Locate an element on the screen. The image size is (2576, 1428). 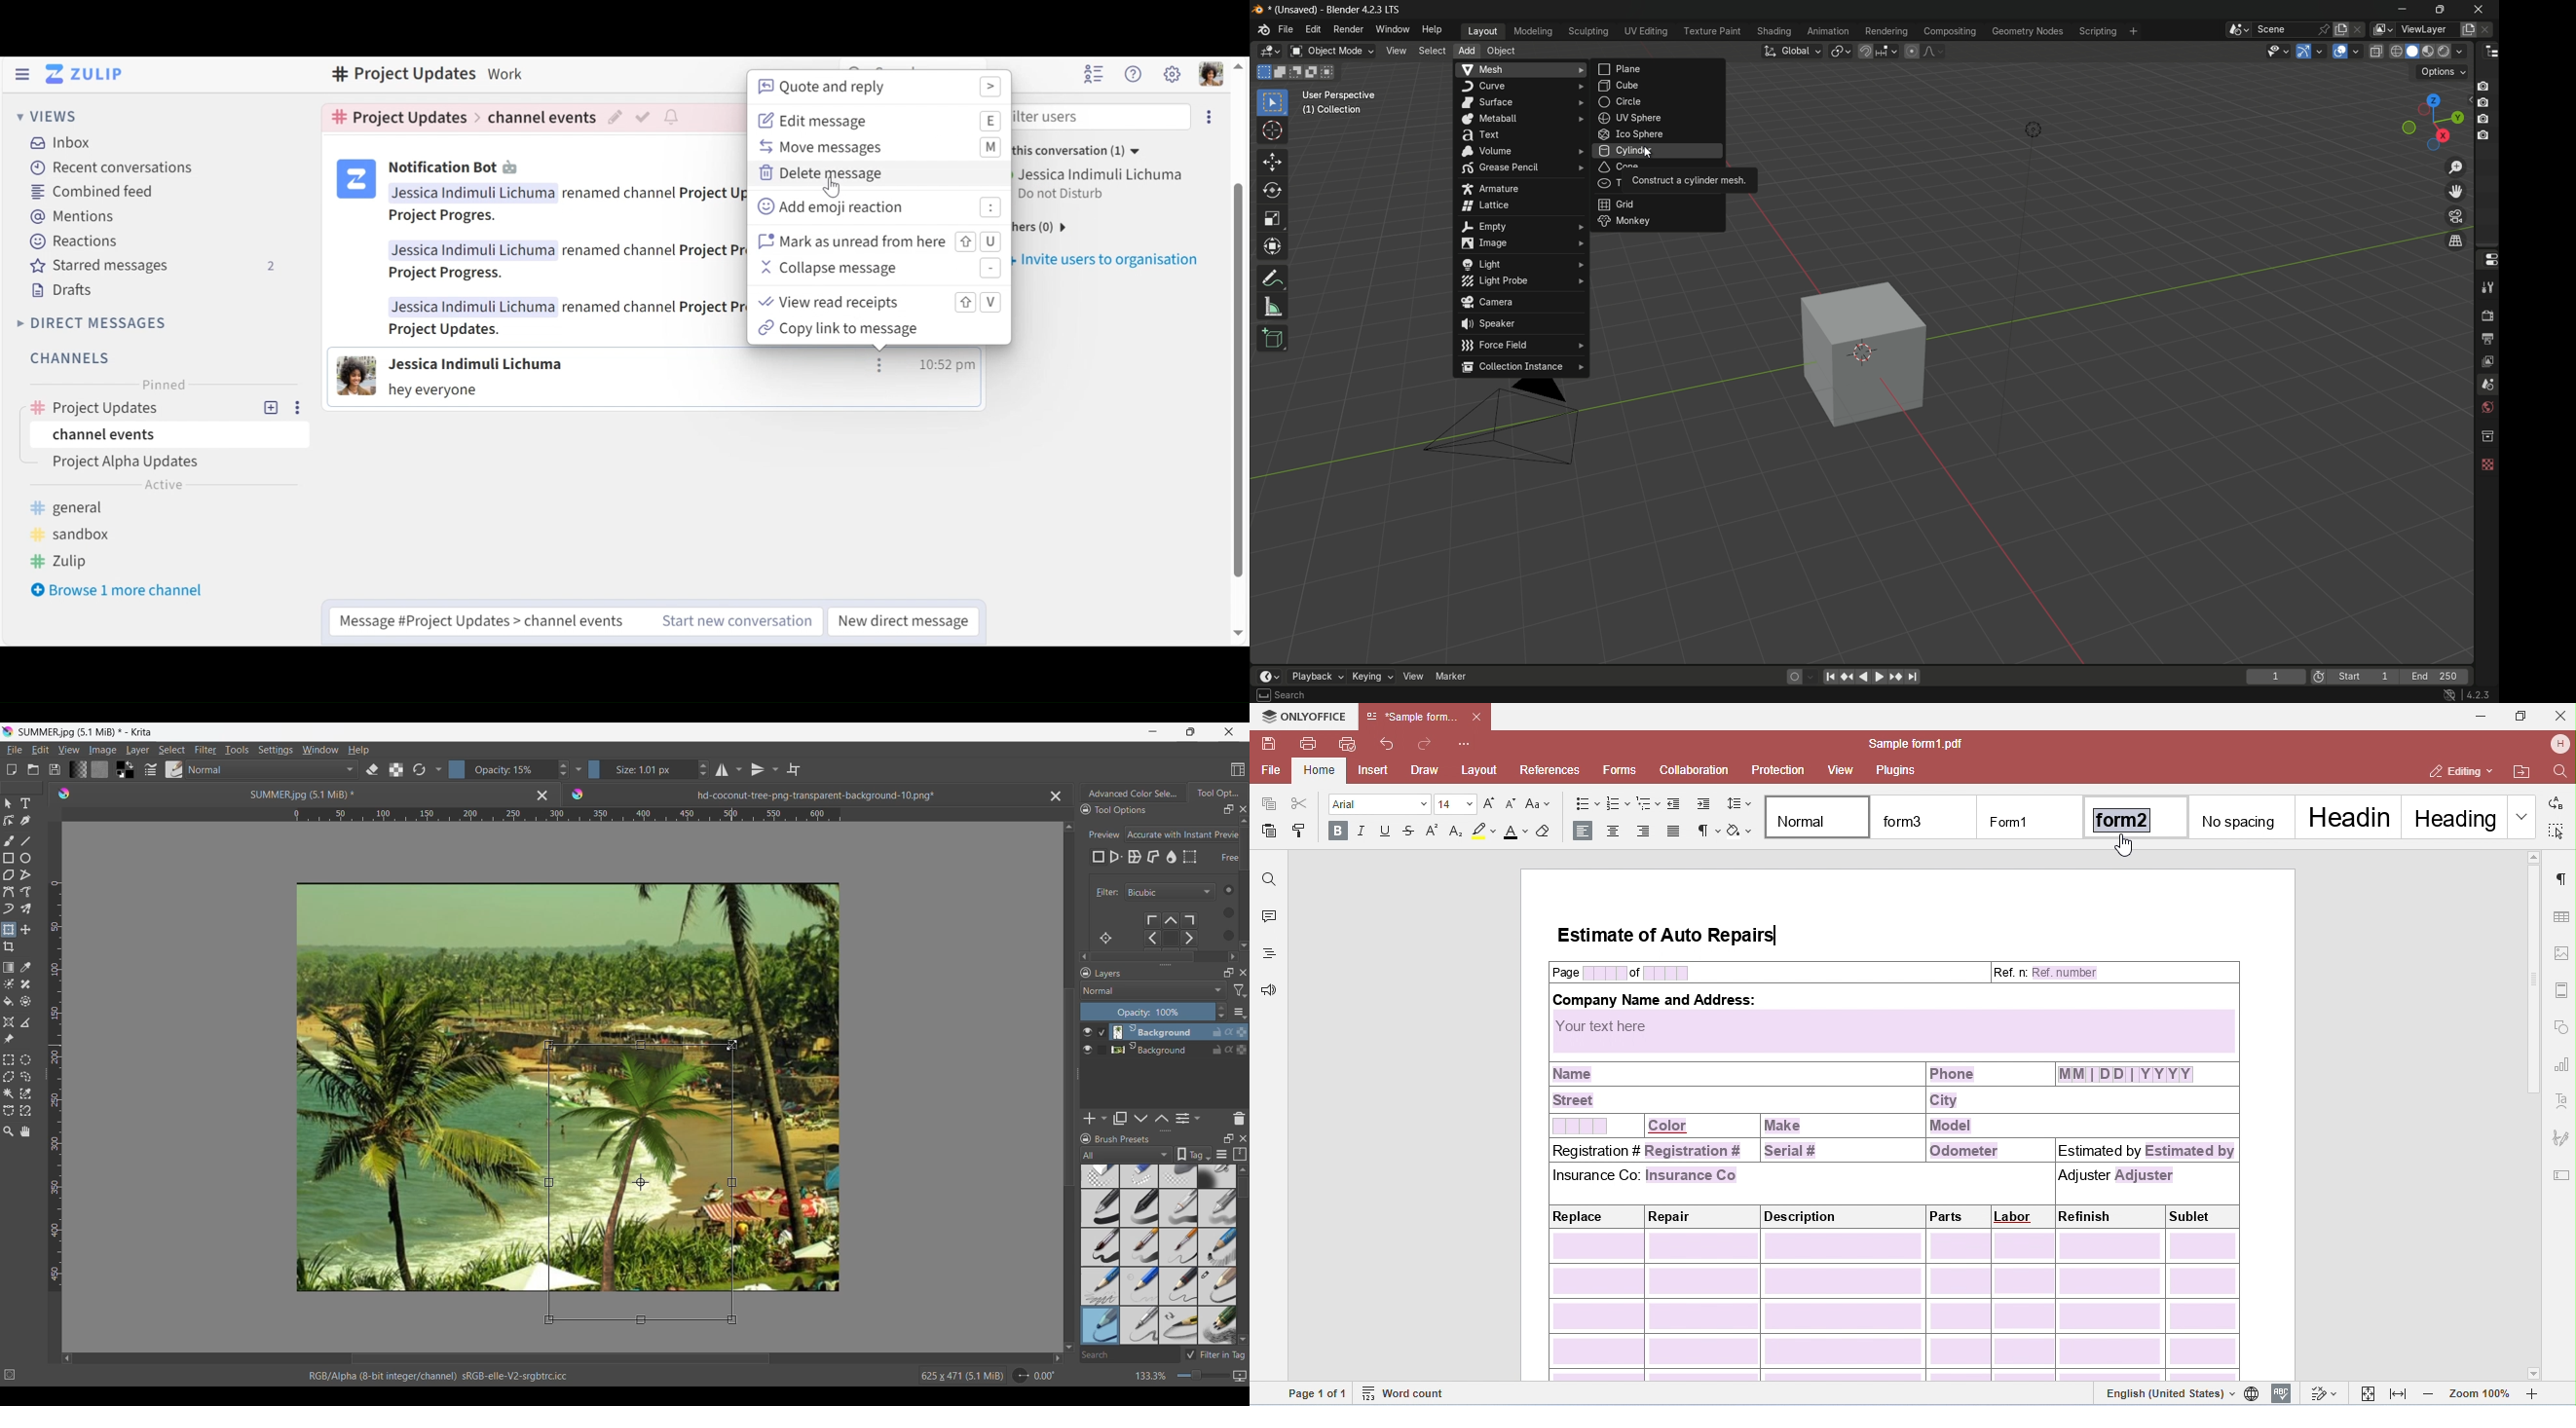
Copy link to message is located at coordinates (876, 330).